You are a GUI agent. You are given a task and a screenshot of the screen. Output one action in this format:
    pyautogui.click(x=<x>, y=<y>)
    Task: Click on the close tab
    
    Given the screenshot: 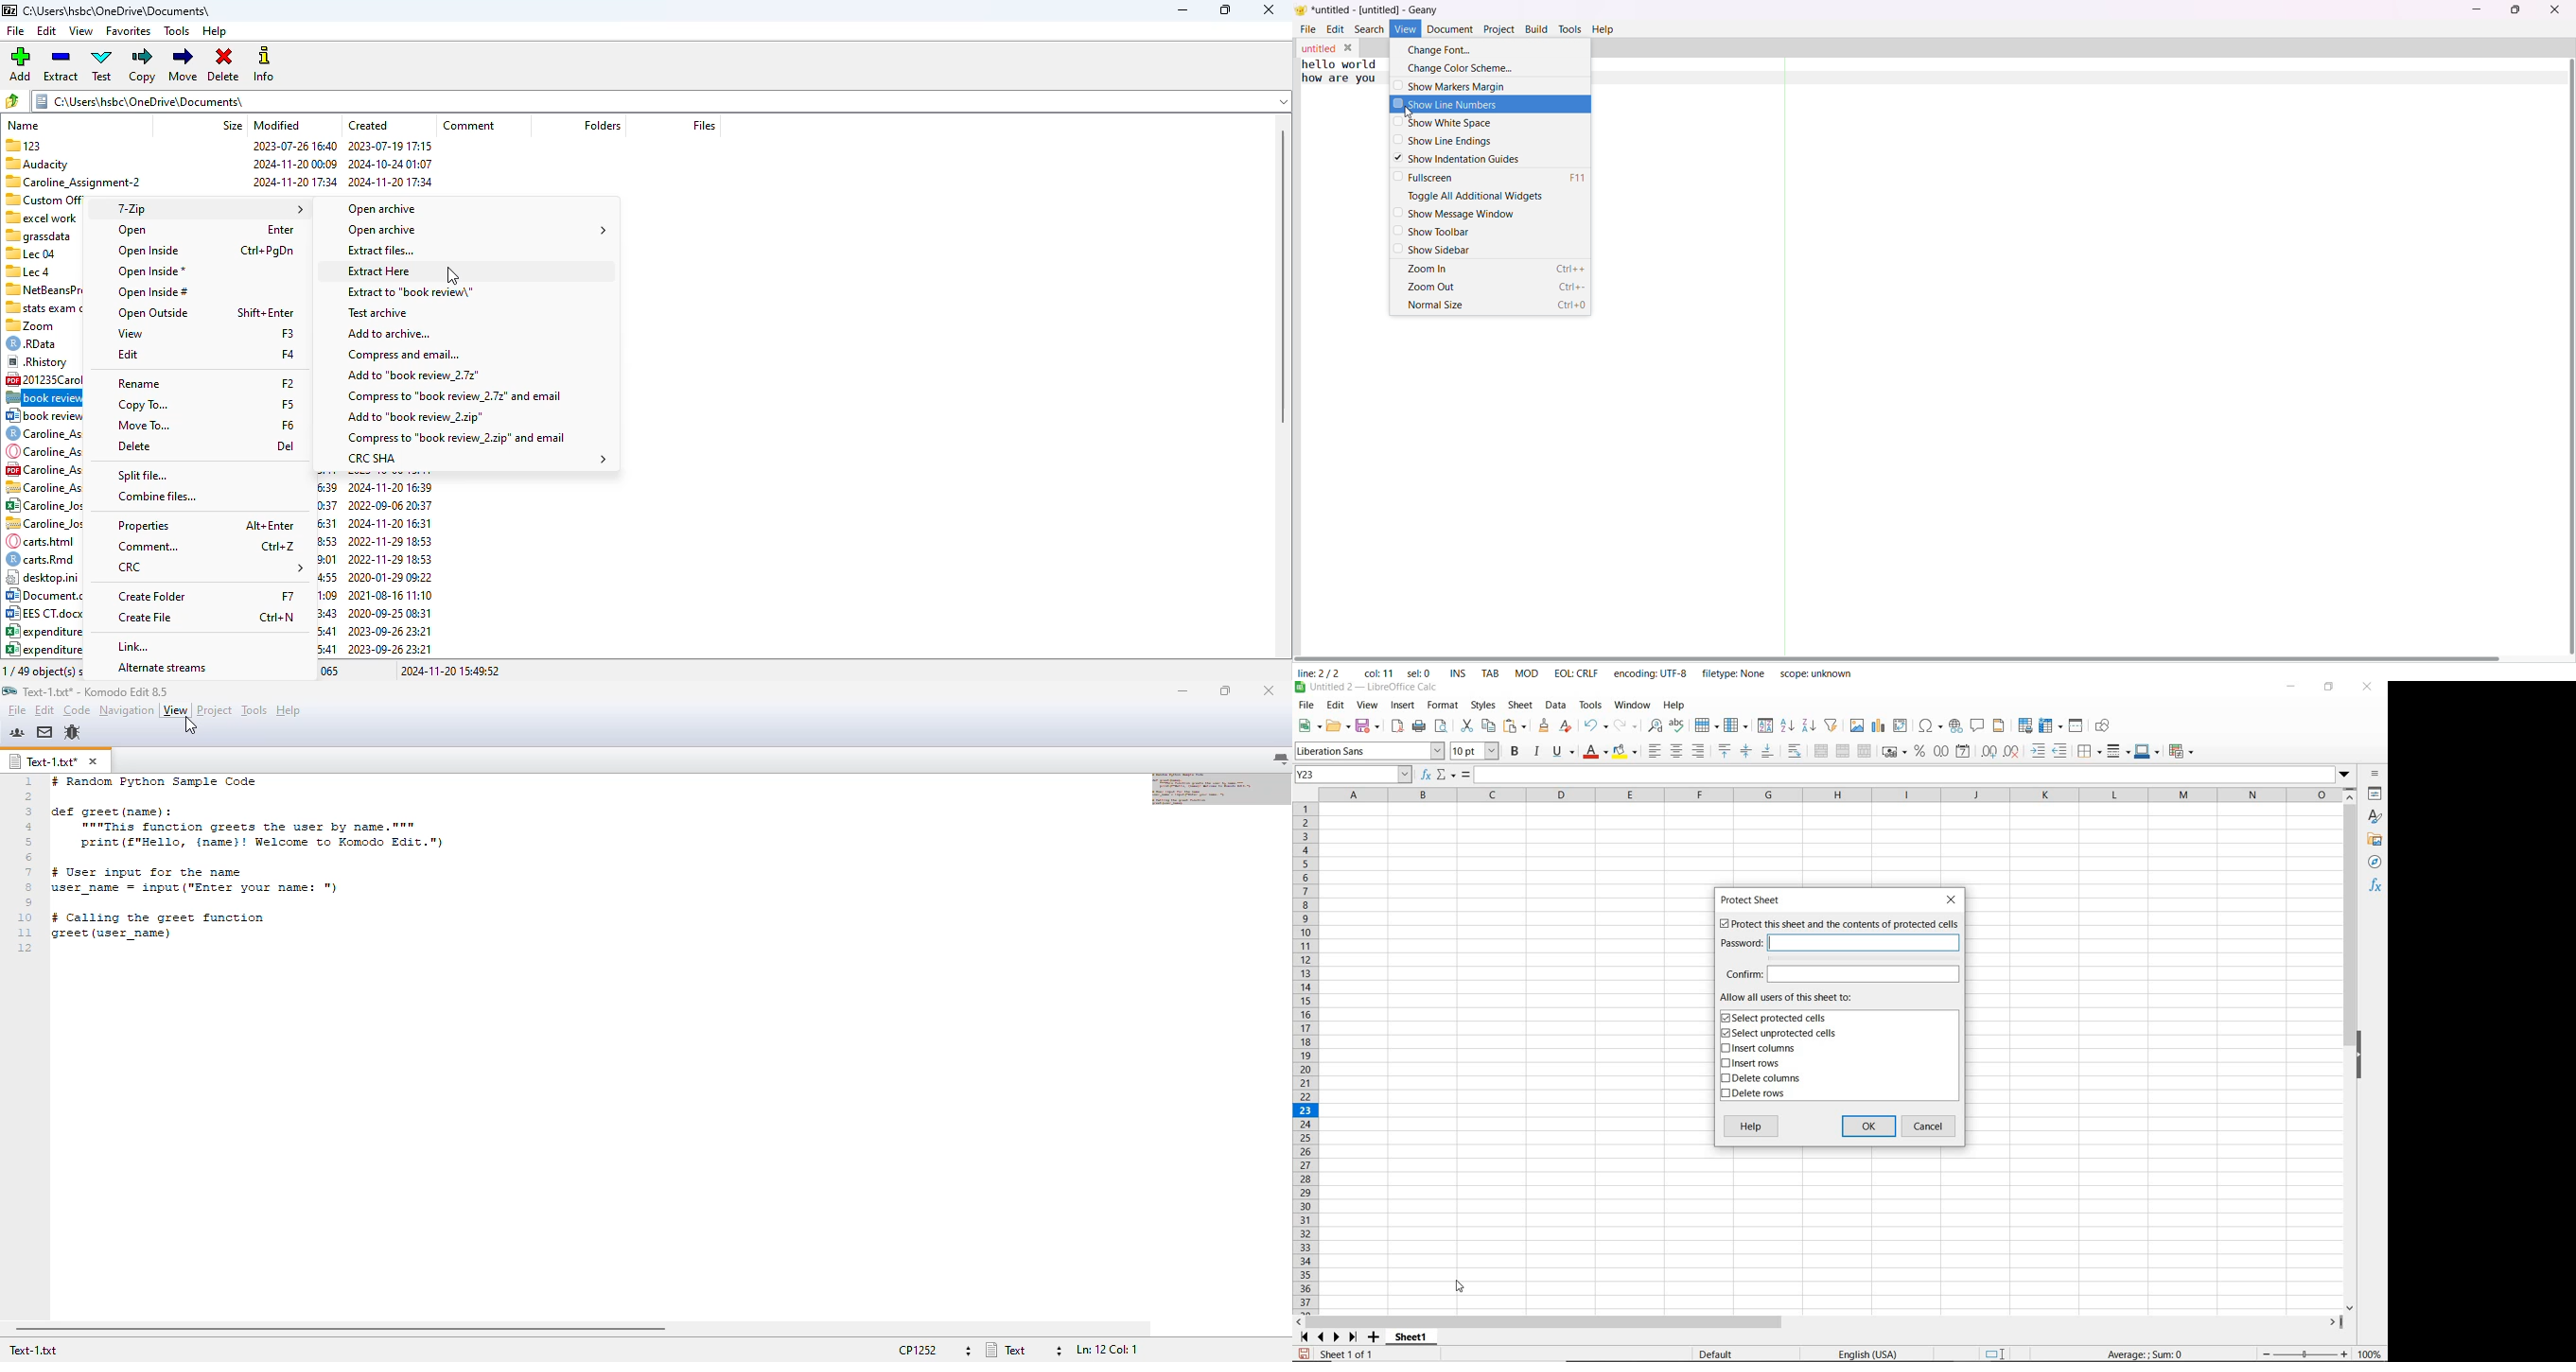 What is the action you would take?
    pyautogui.click(x=1349, y=47)
    